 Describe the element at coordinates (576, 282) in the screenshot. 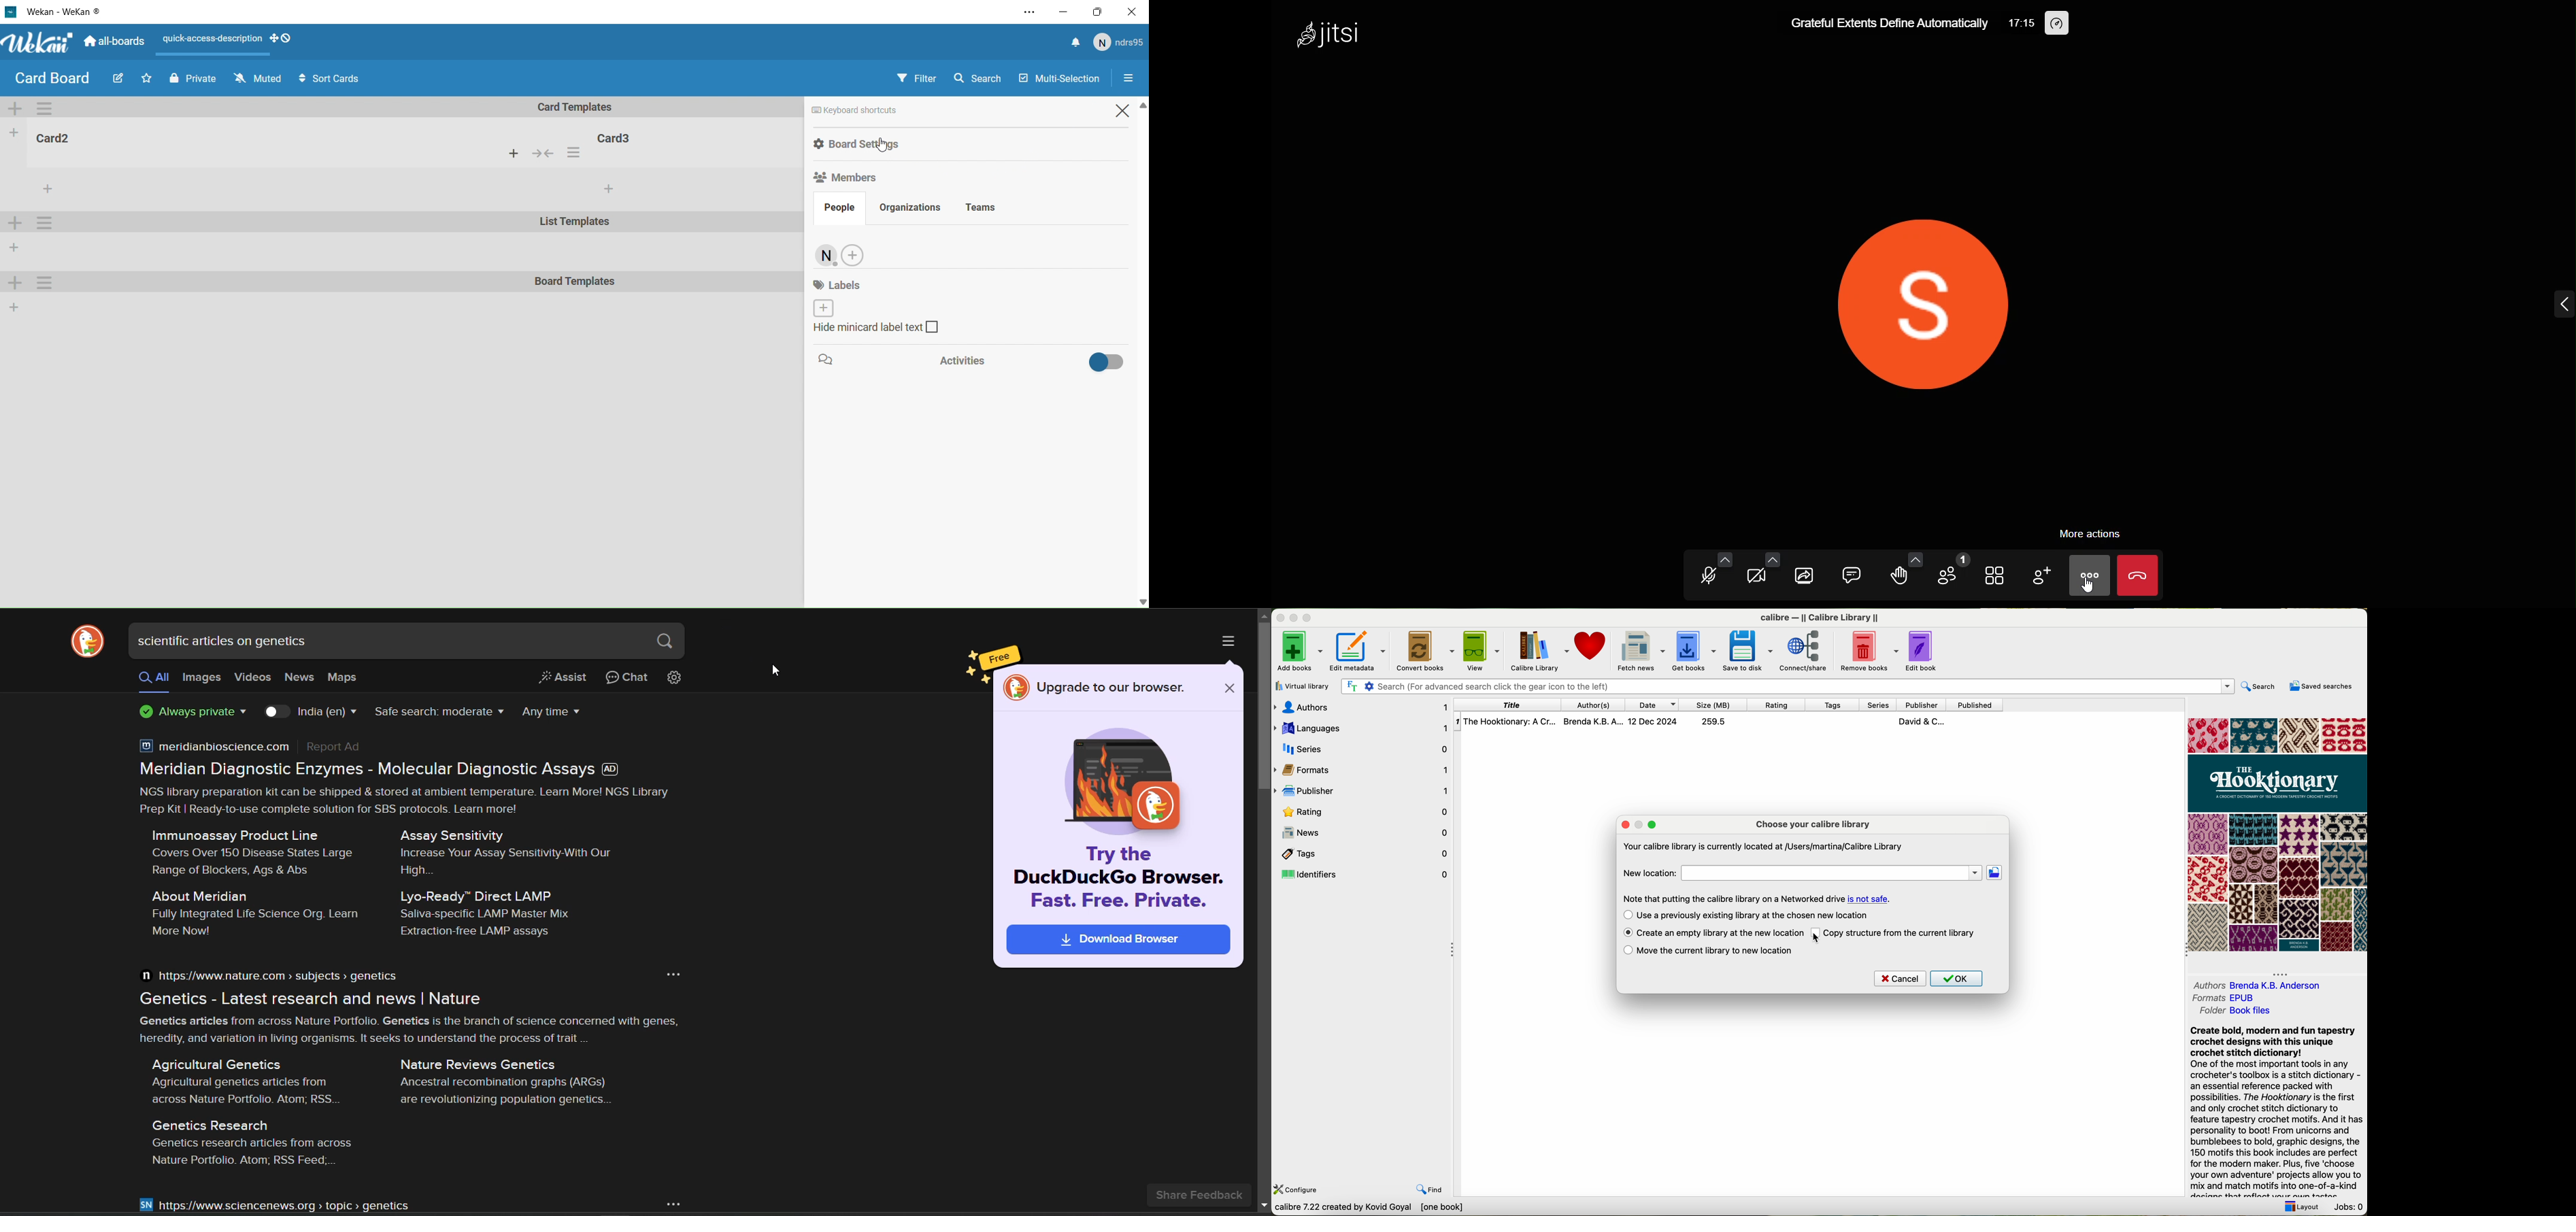

I see `Board Templates` at that location.